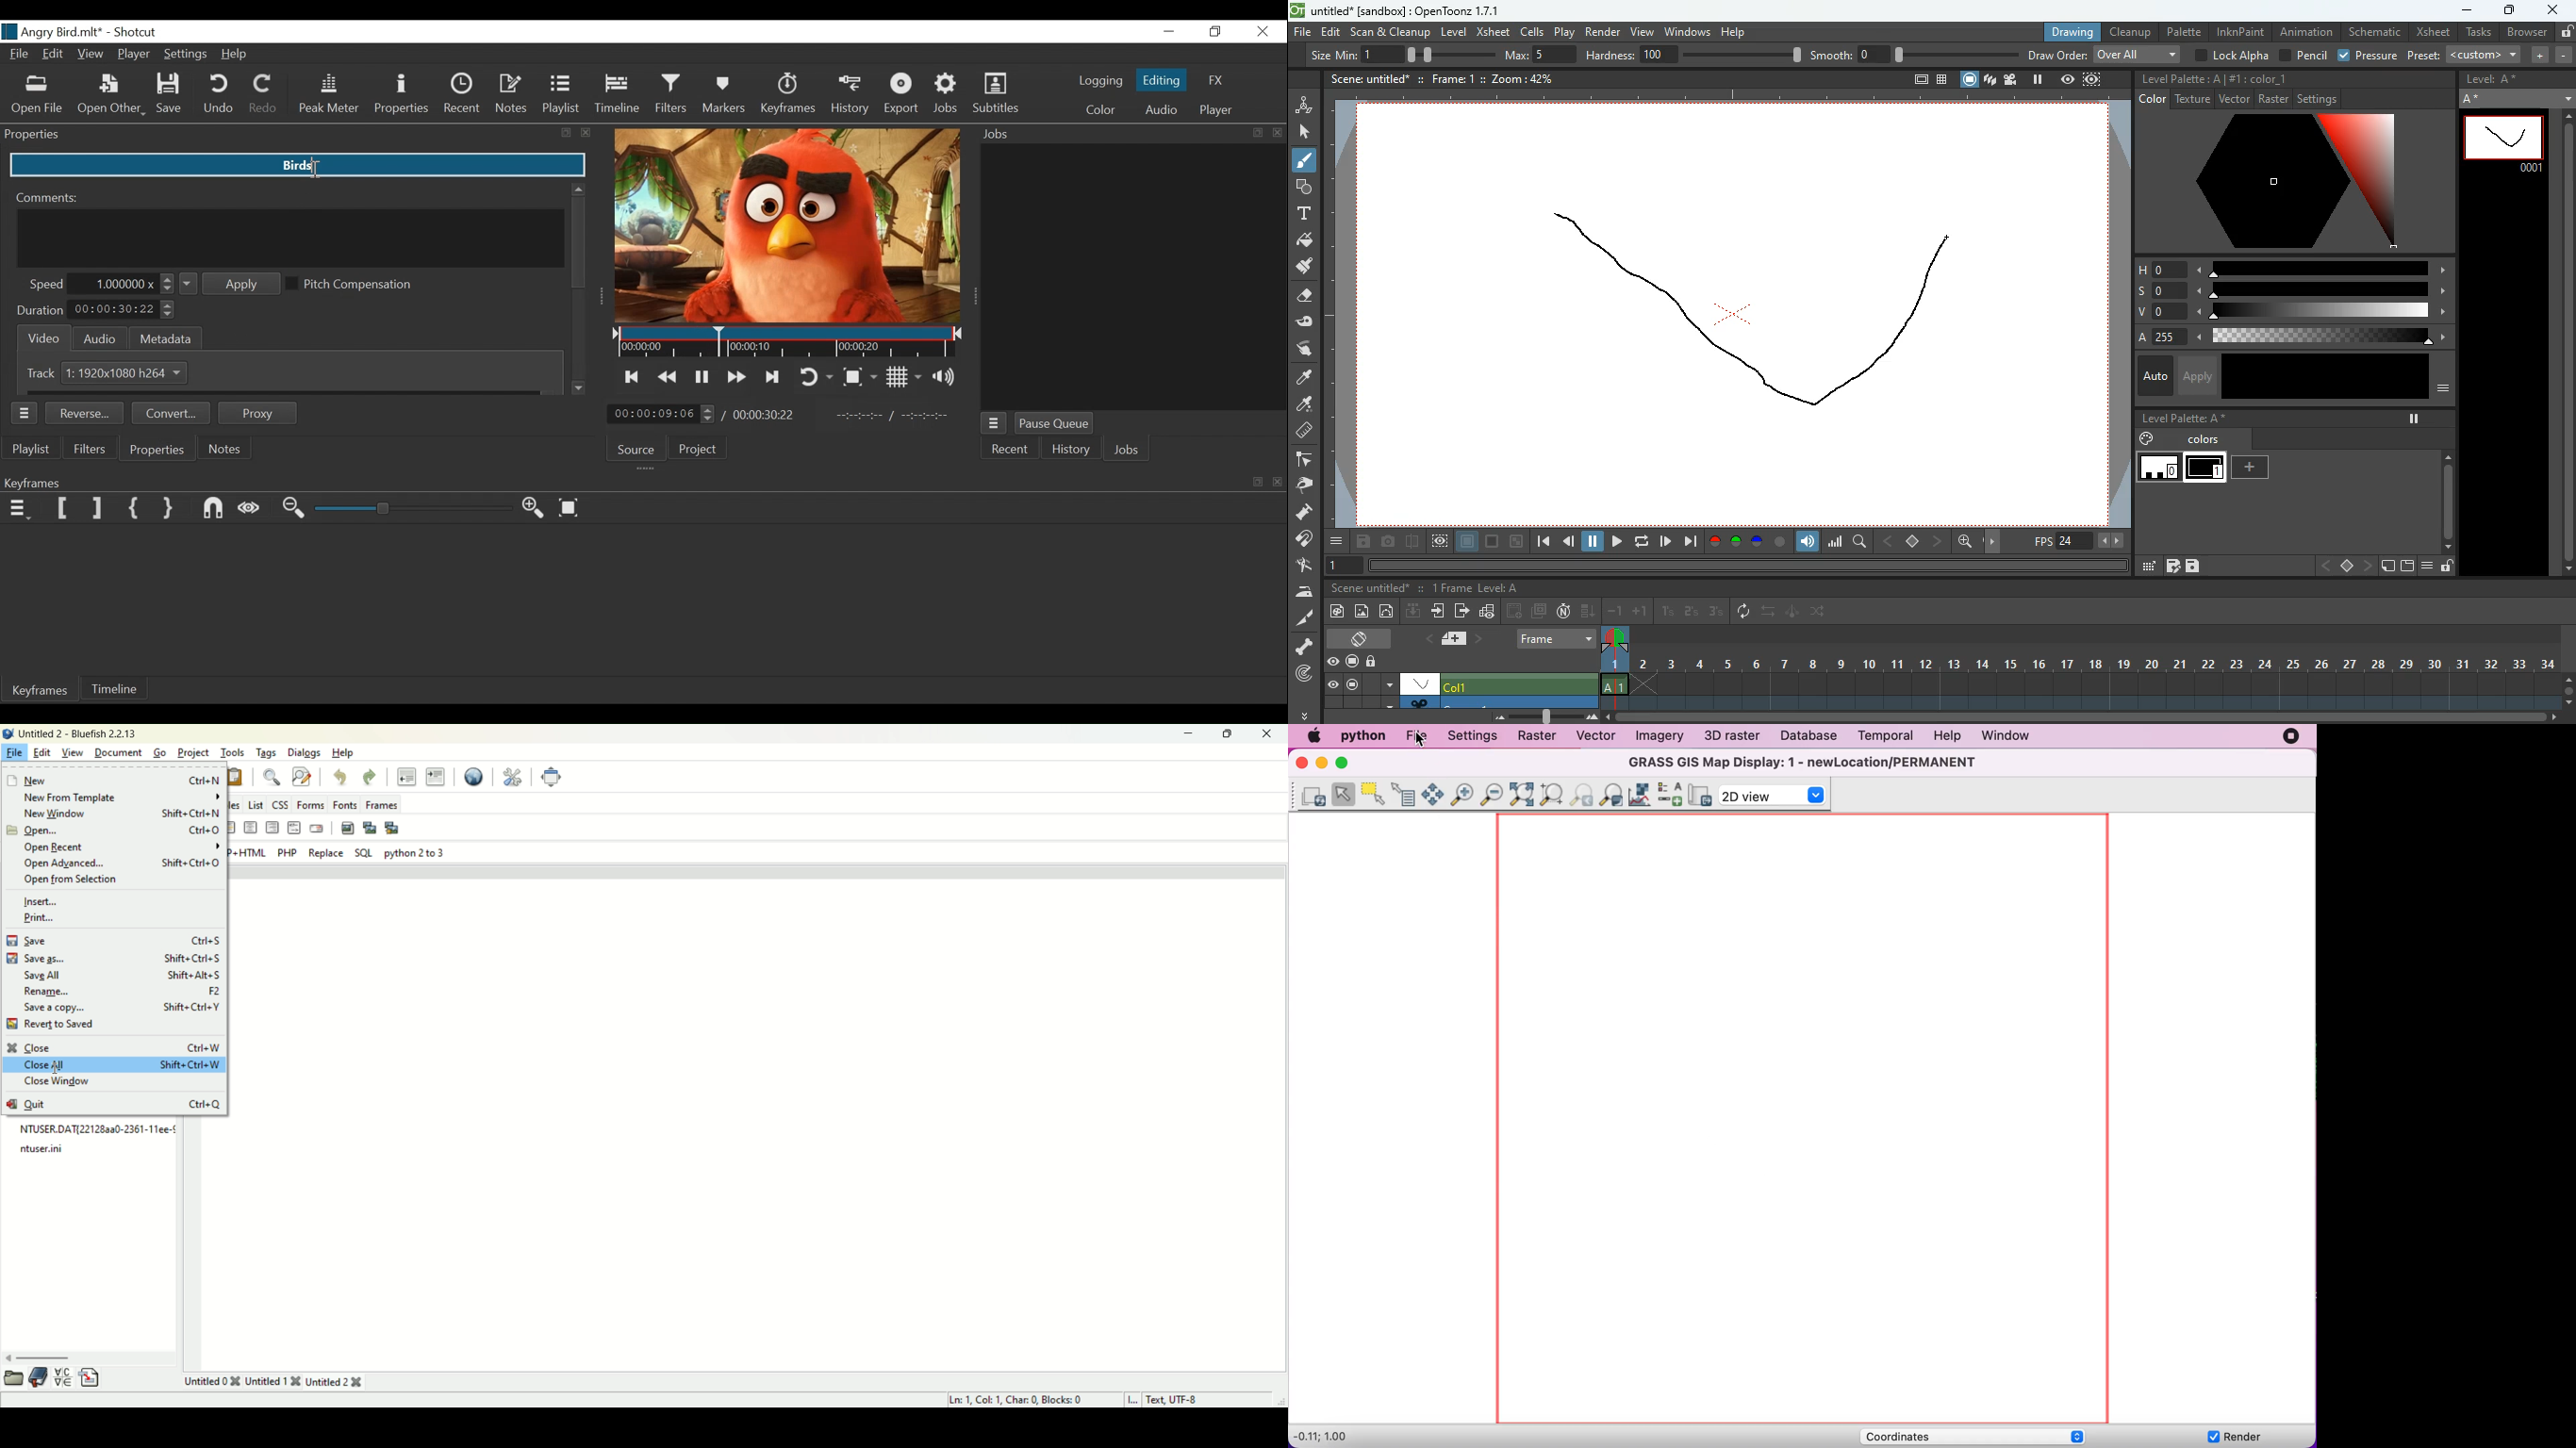 The width and height of the screenshot is (2576, 1456). I want to click on insert image, so click(347, 826).